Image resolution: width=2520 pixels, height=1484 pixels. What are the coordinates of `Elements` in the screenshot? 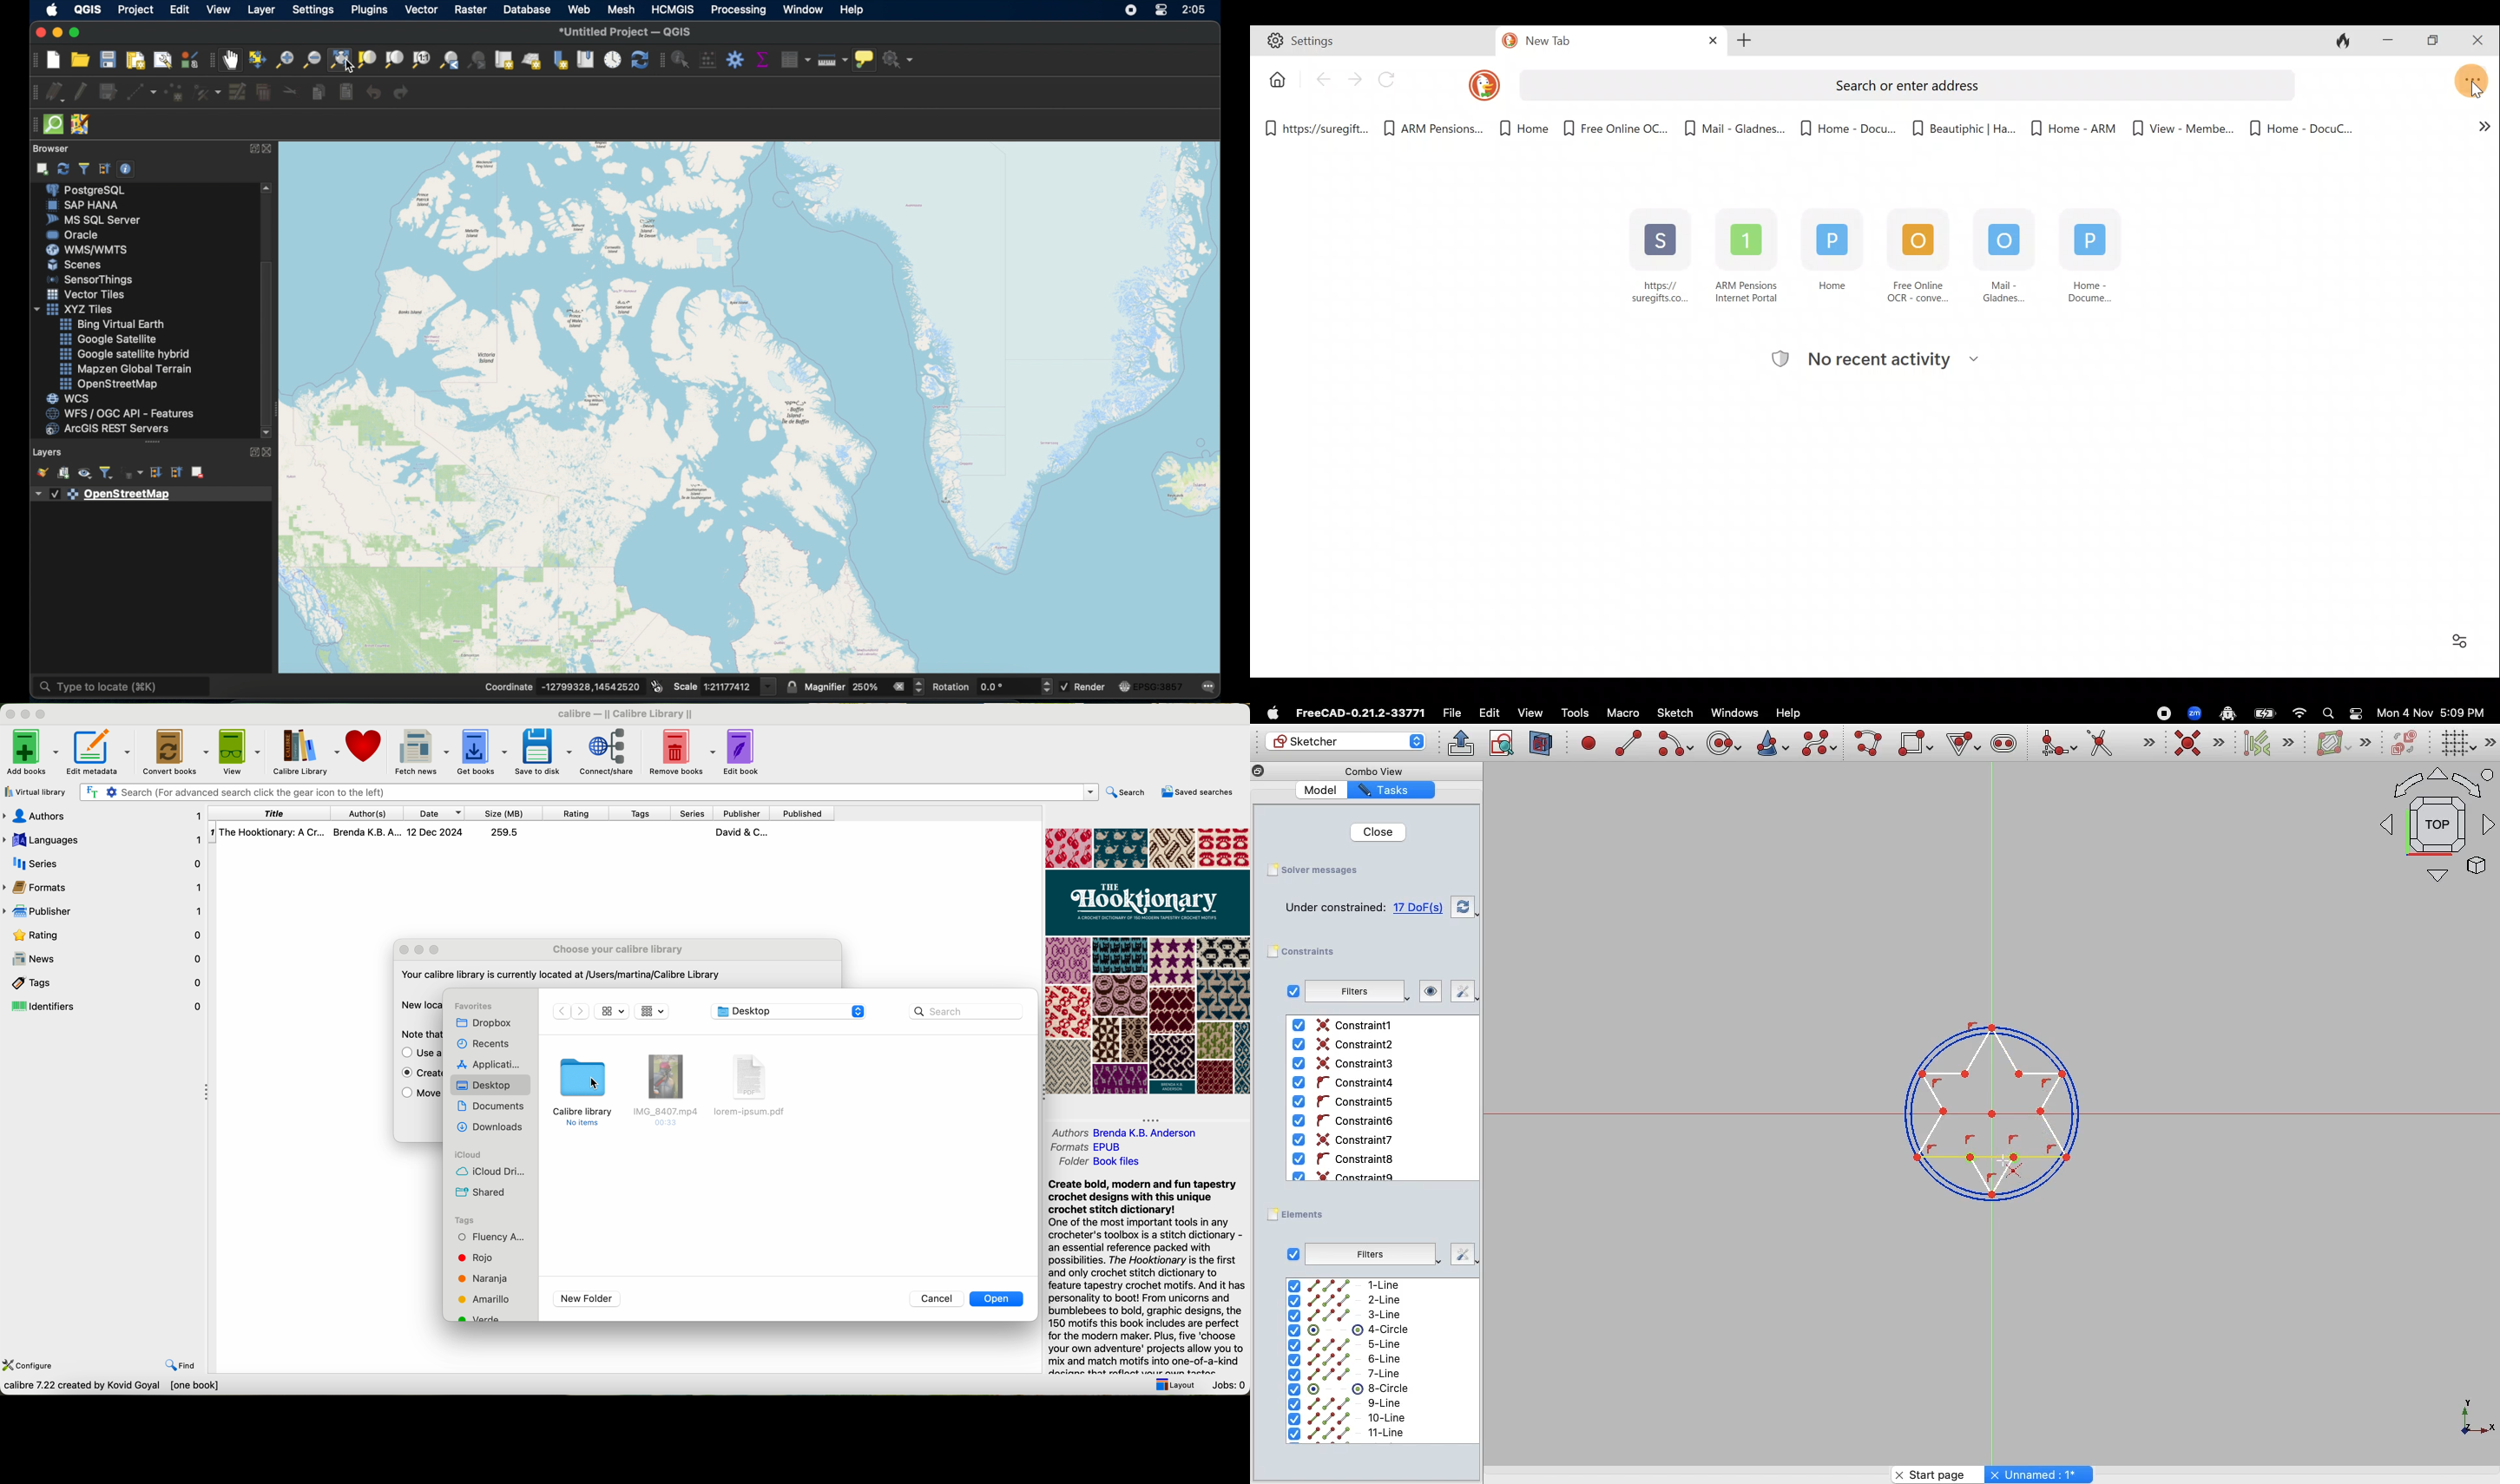 It's located at (1300, 1214).